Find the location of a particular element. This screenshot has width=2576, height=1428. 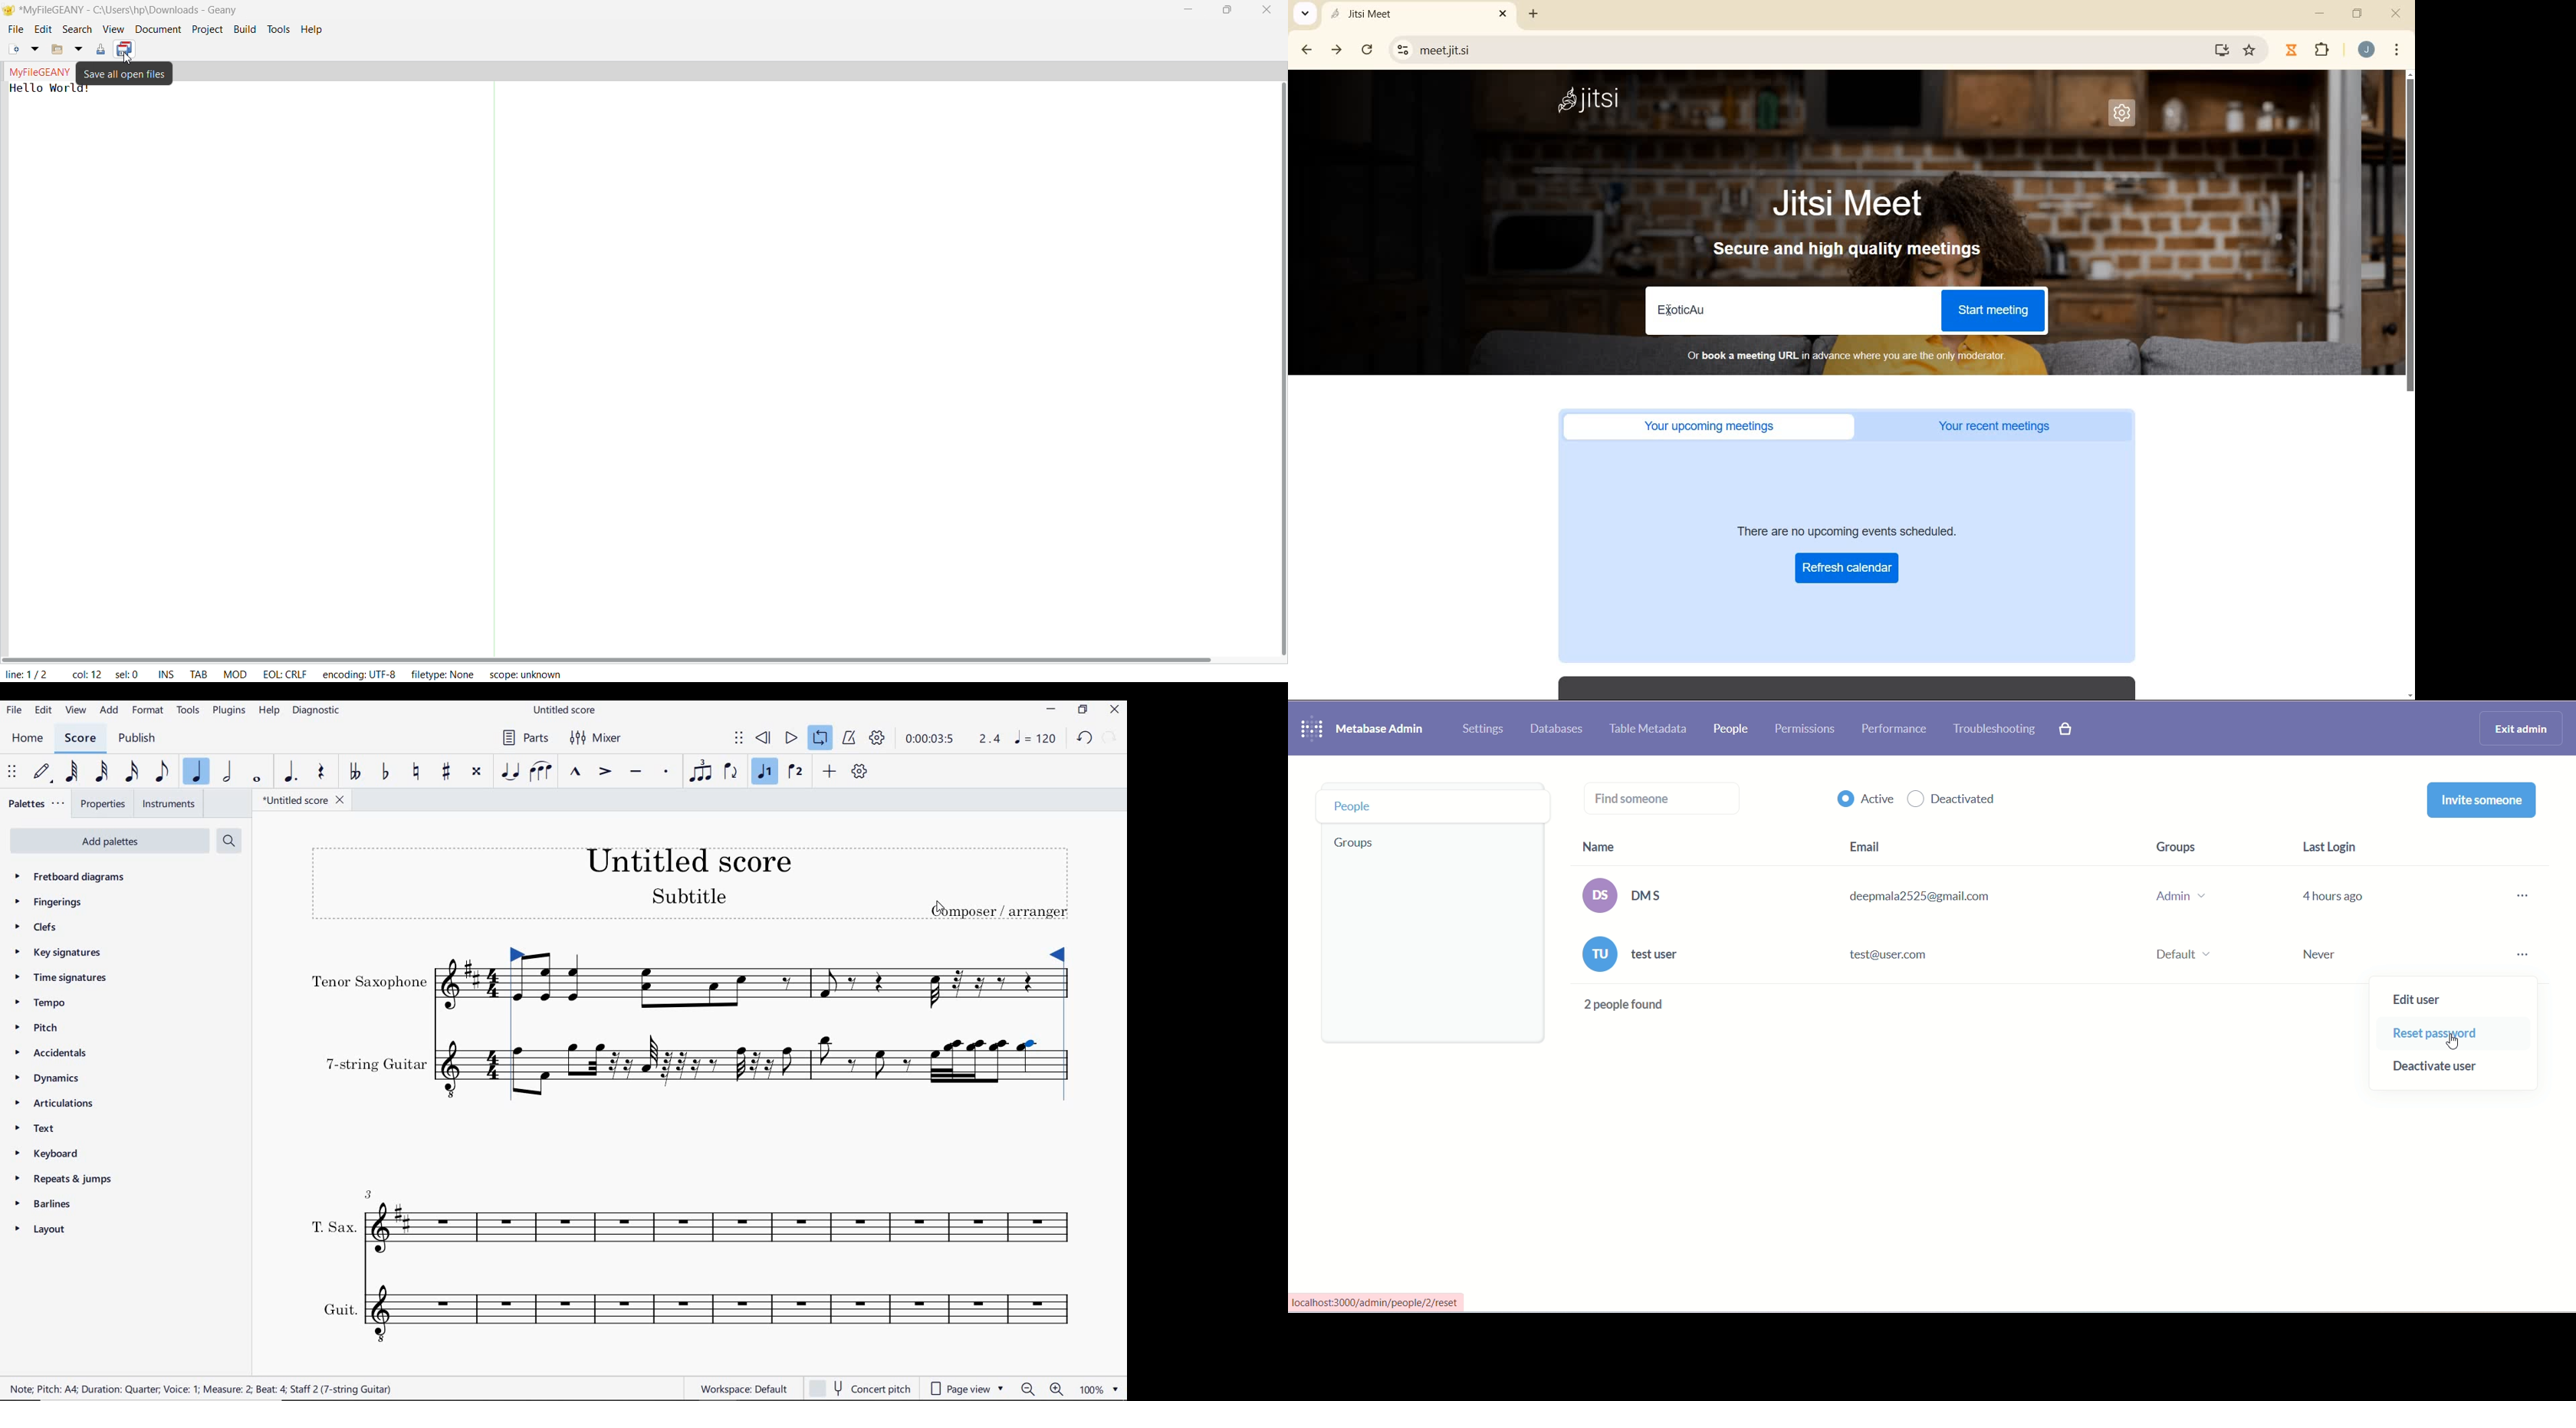

VOICE 1 is located at coordinates (766, 772).